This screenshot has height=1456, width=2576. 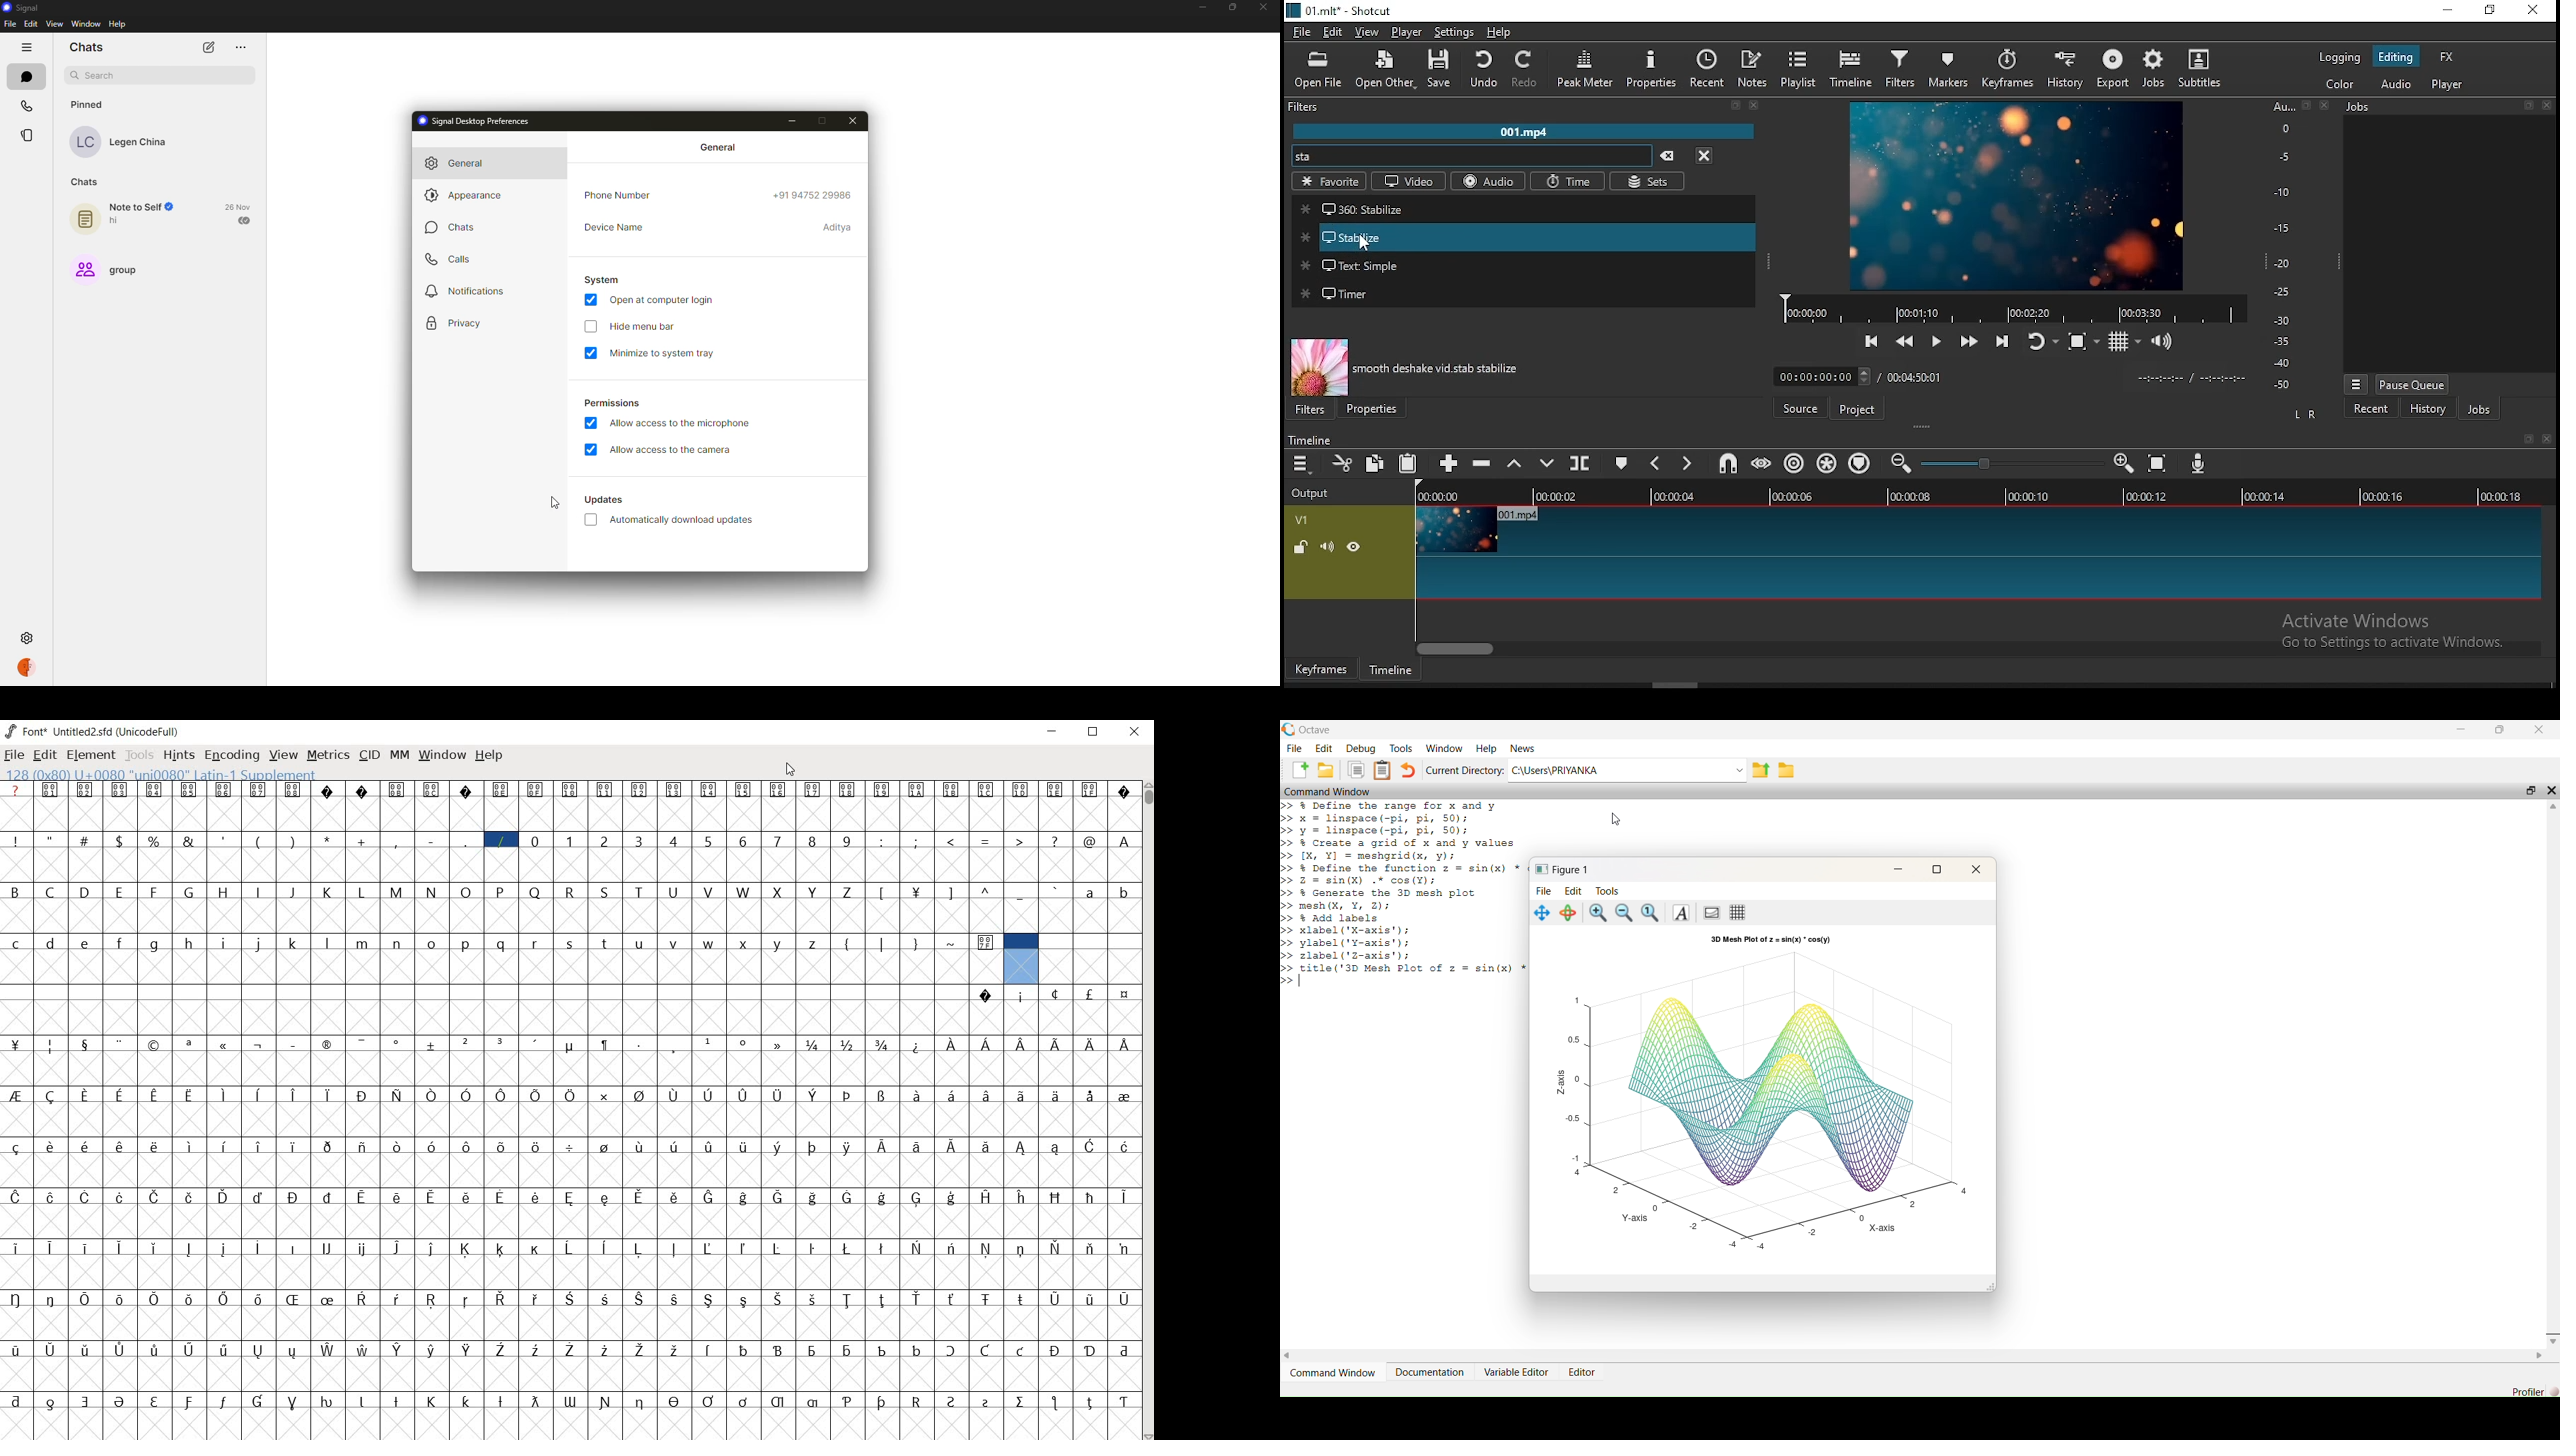 What do you see at coordinates (1089, 1349) in the screenshot?
I see `Symbol` at bounding box center [1089, 1349].